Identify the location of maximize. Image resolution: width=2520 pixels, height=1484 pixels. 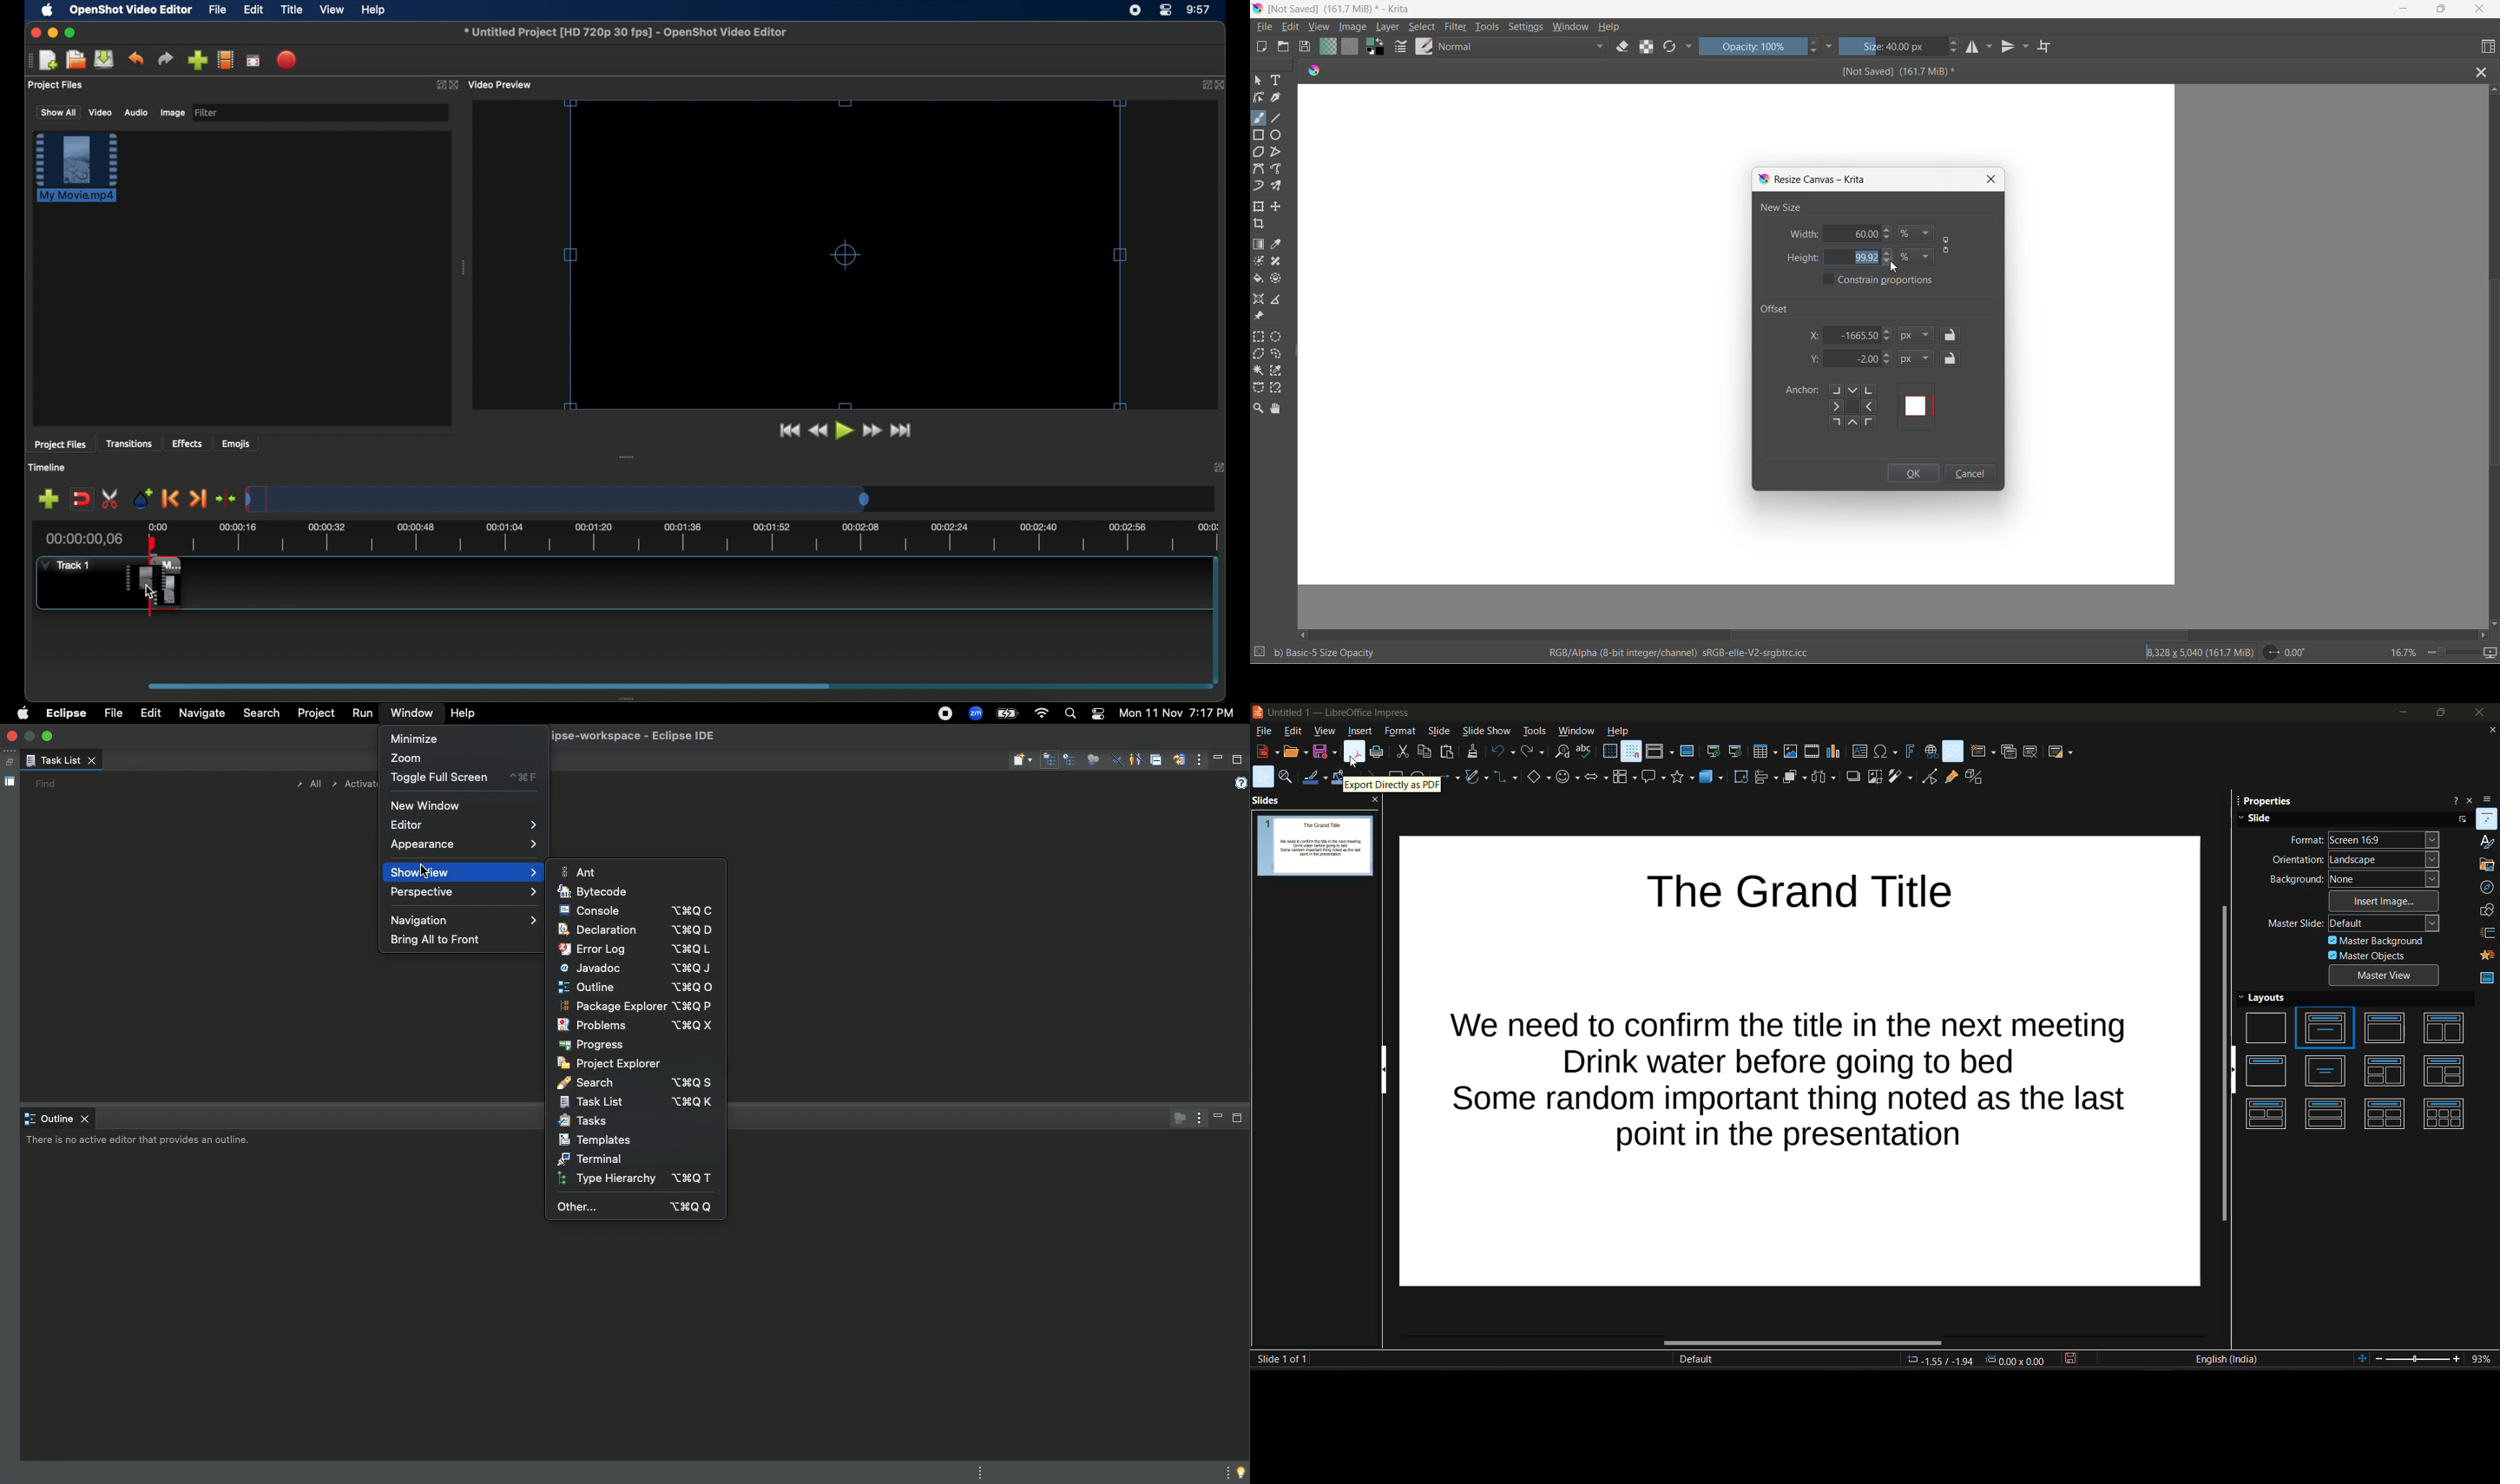
(2440, 9).